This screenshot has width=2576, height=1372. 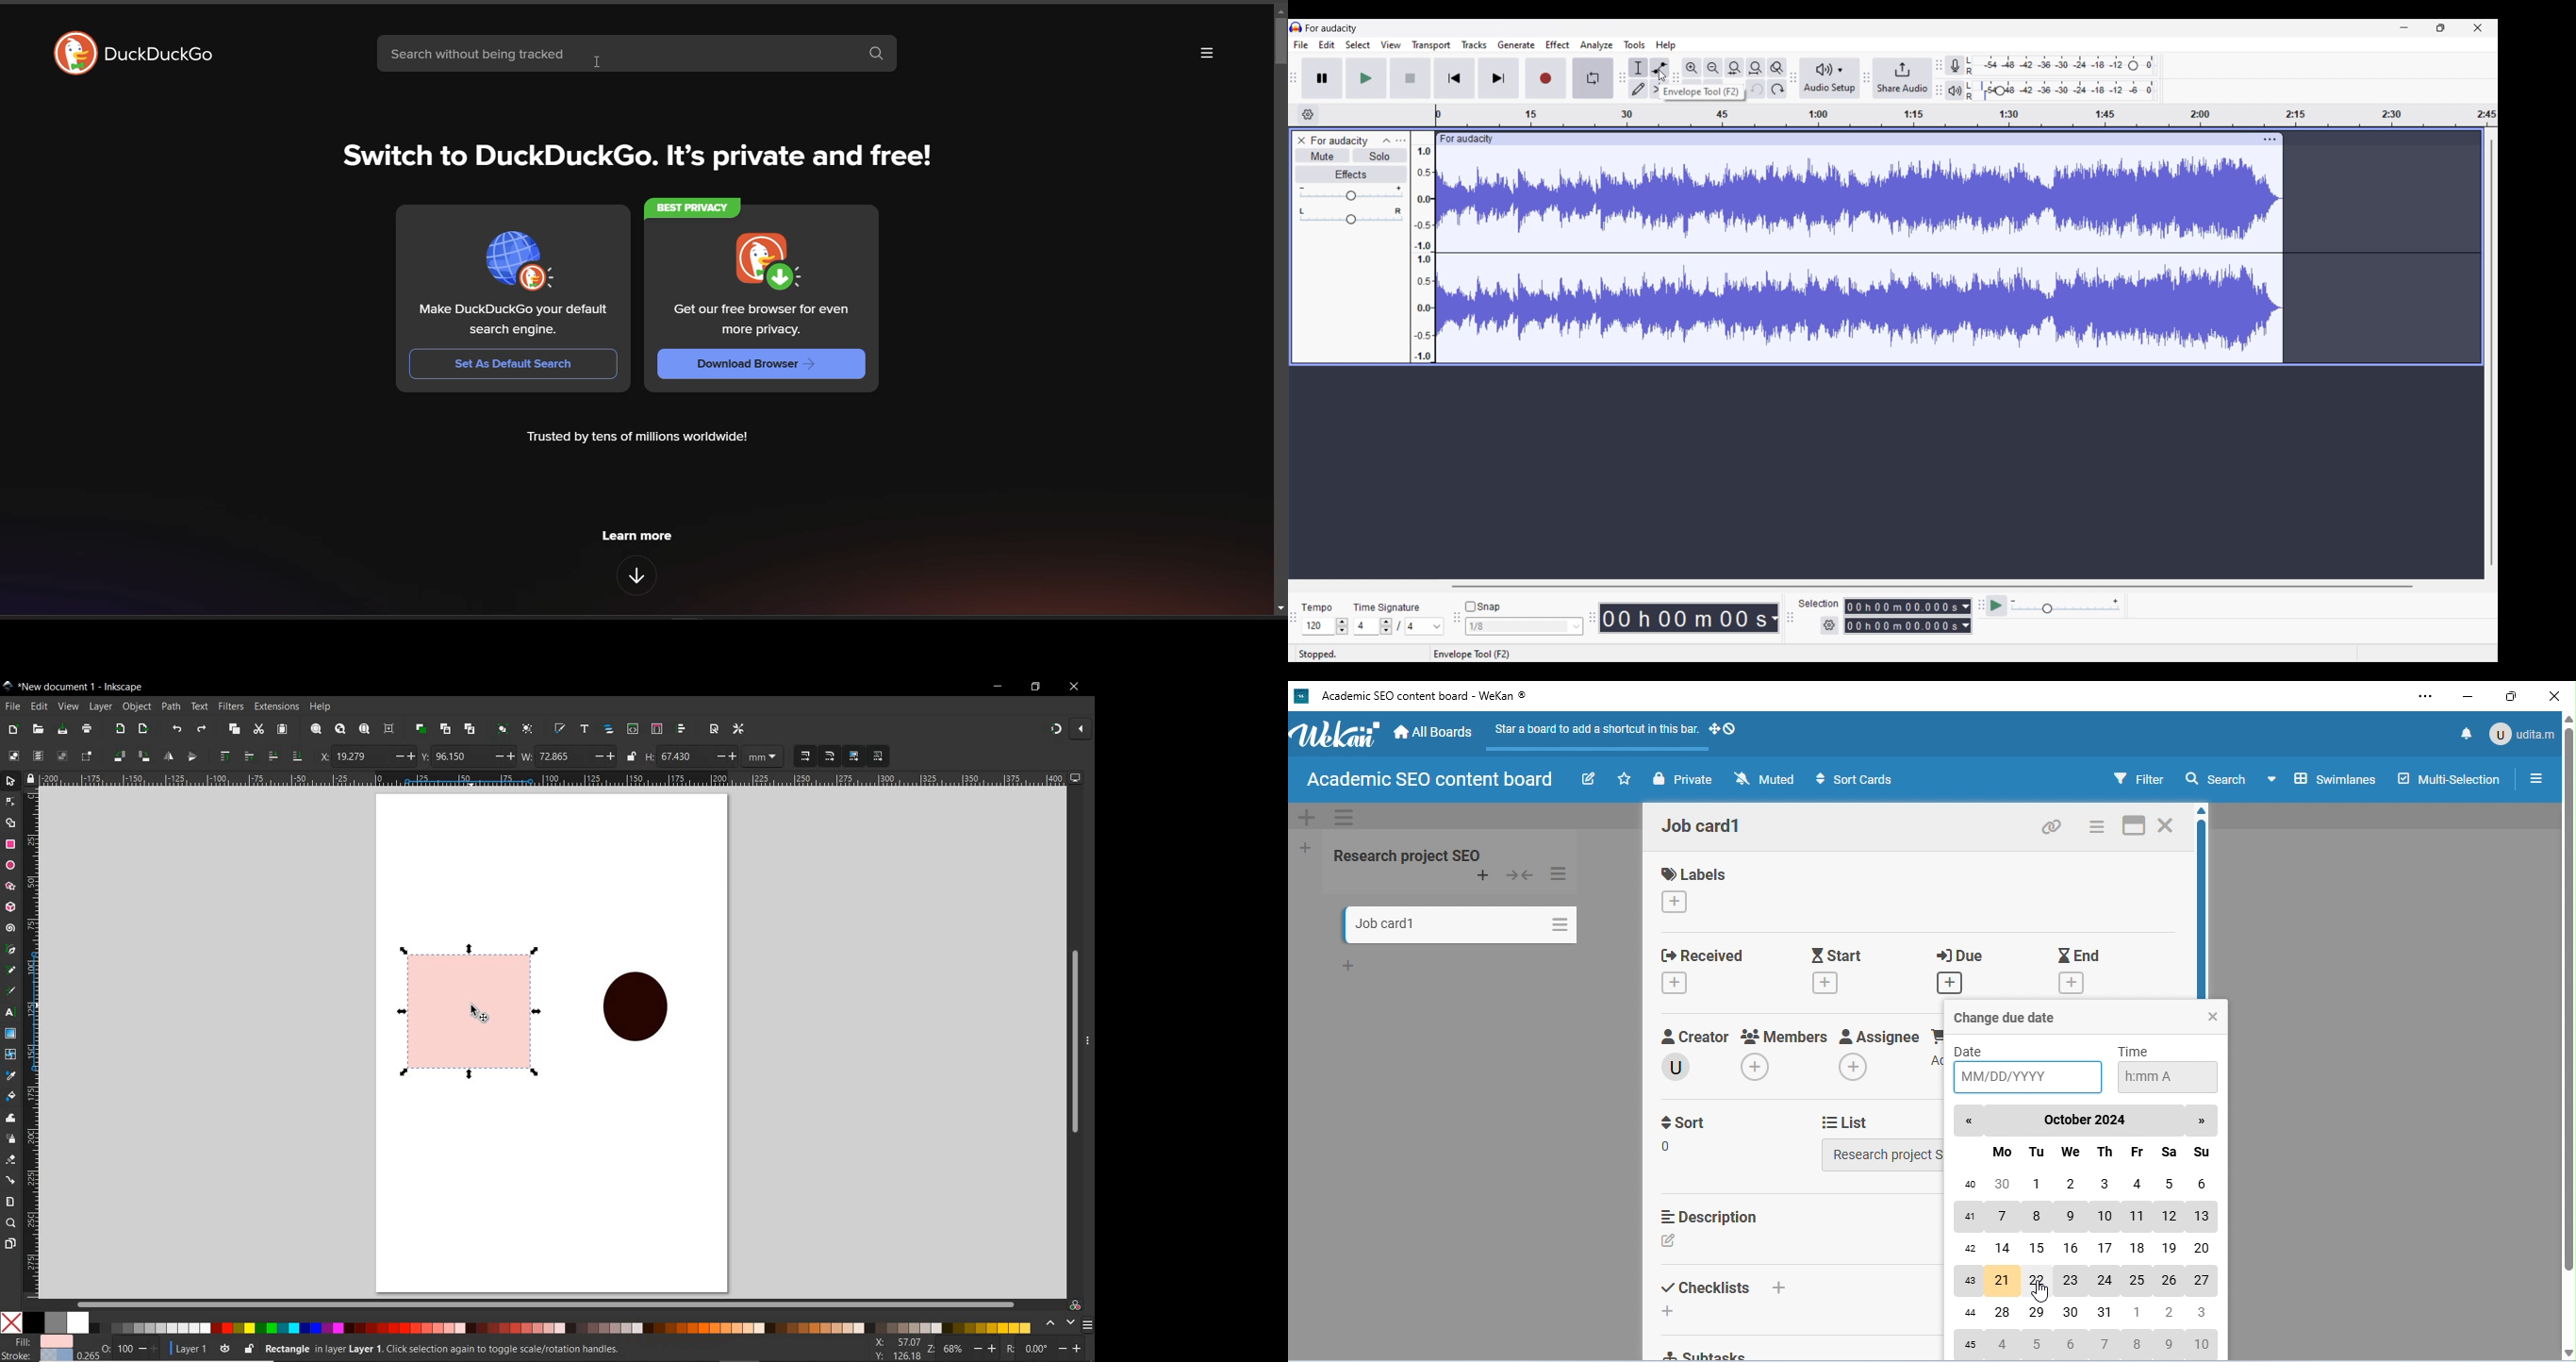 What do you see at coordinates (1638, 88) in the screenshot?
I see `Draw tool` at bounding box center [1638, 88].